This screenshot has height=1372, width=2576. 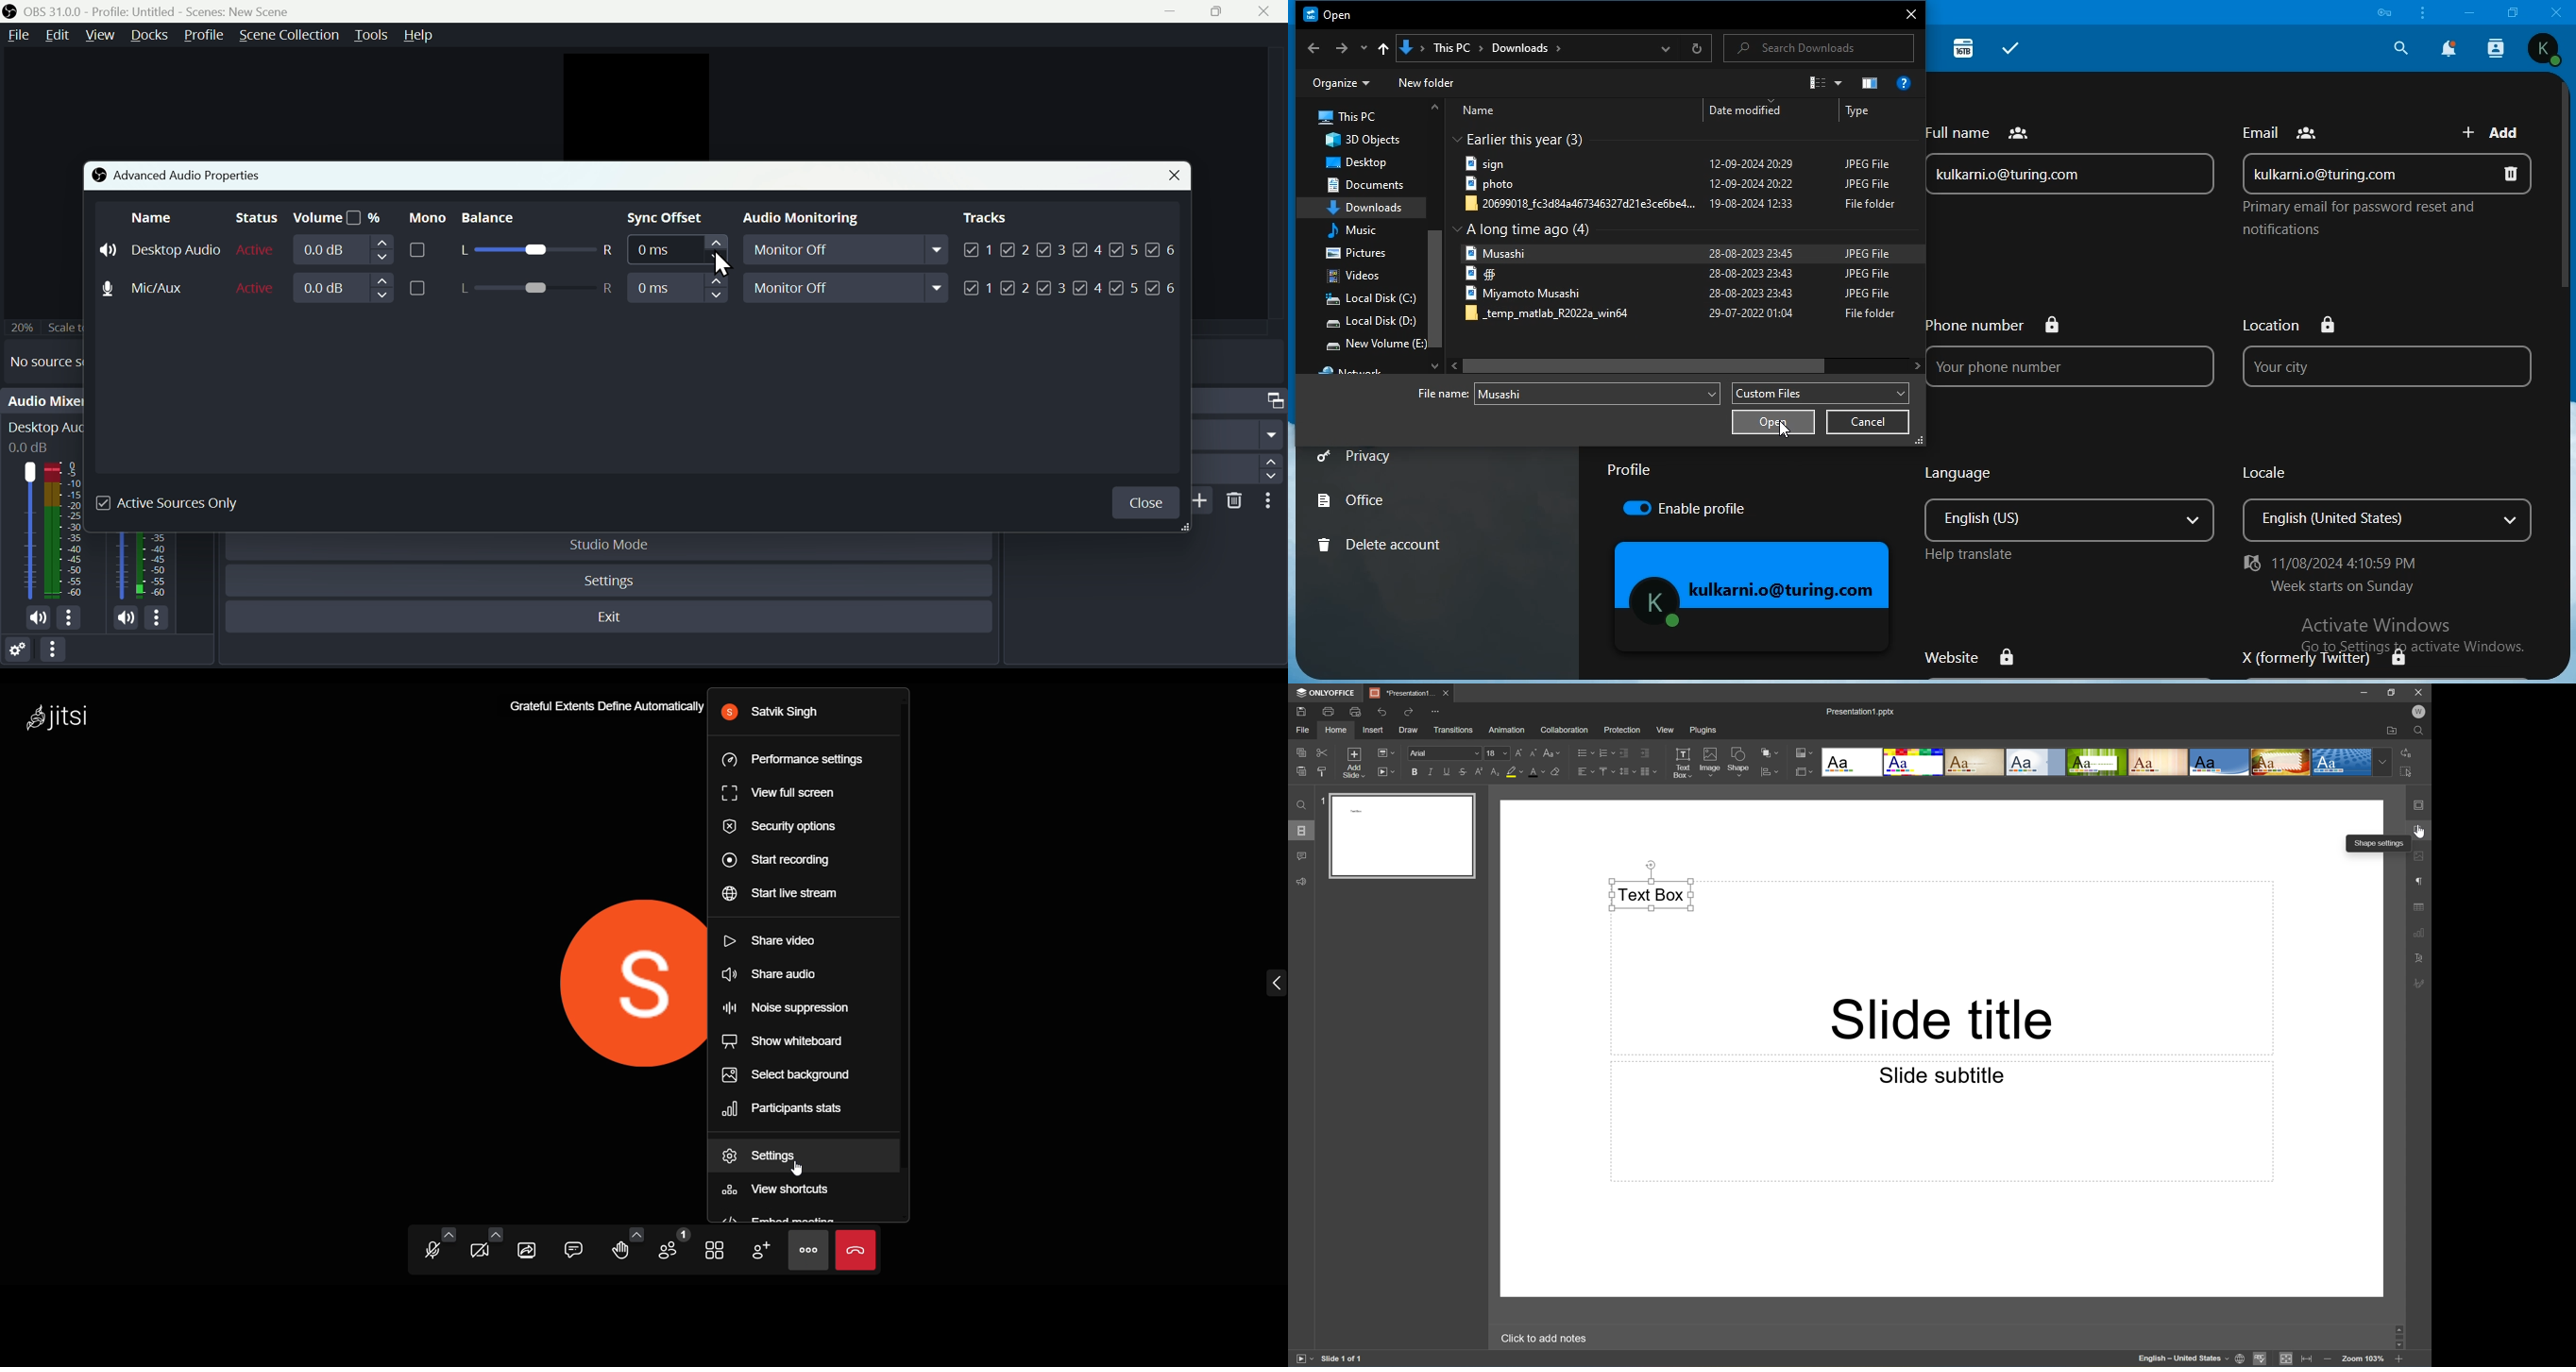 What do you see at coordinates (848, 288) in the screenshot?
I see `Monitor Off` at bounding box center [848, 288].